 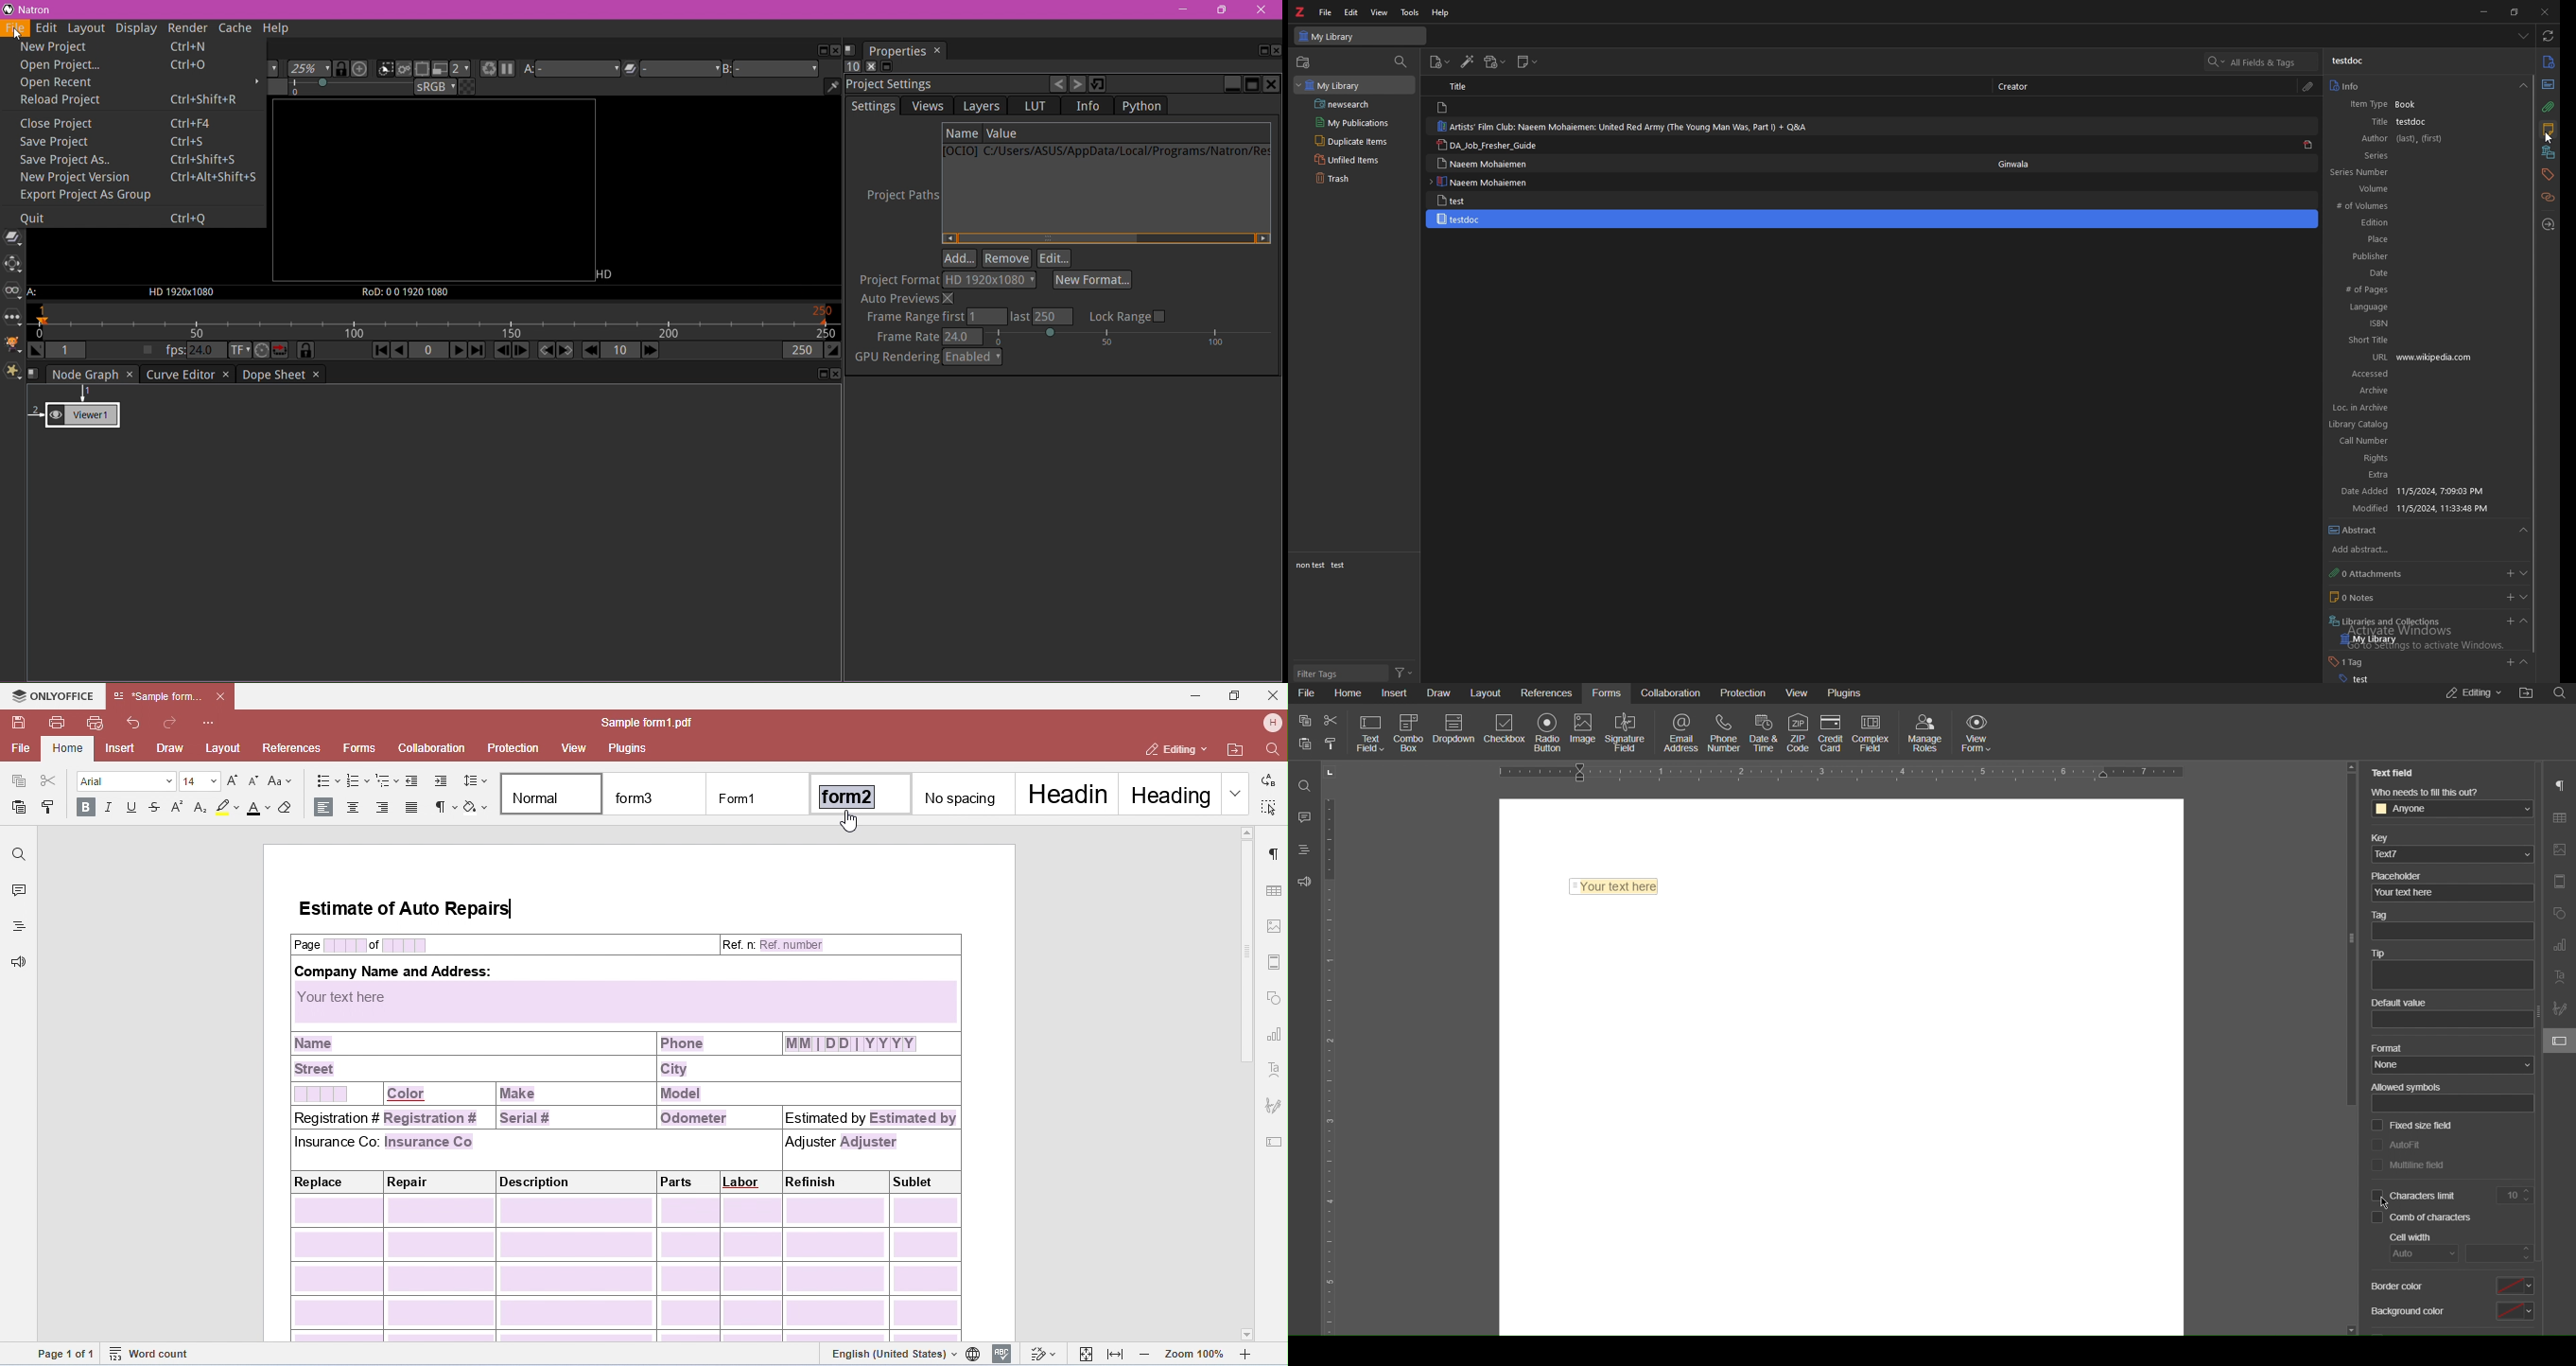 I want to click on File, so click(x=1305, y=693).